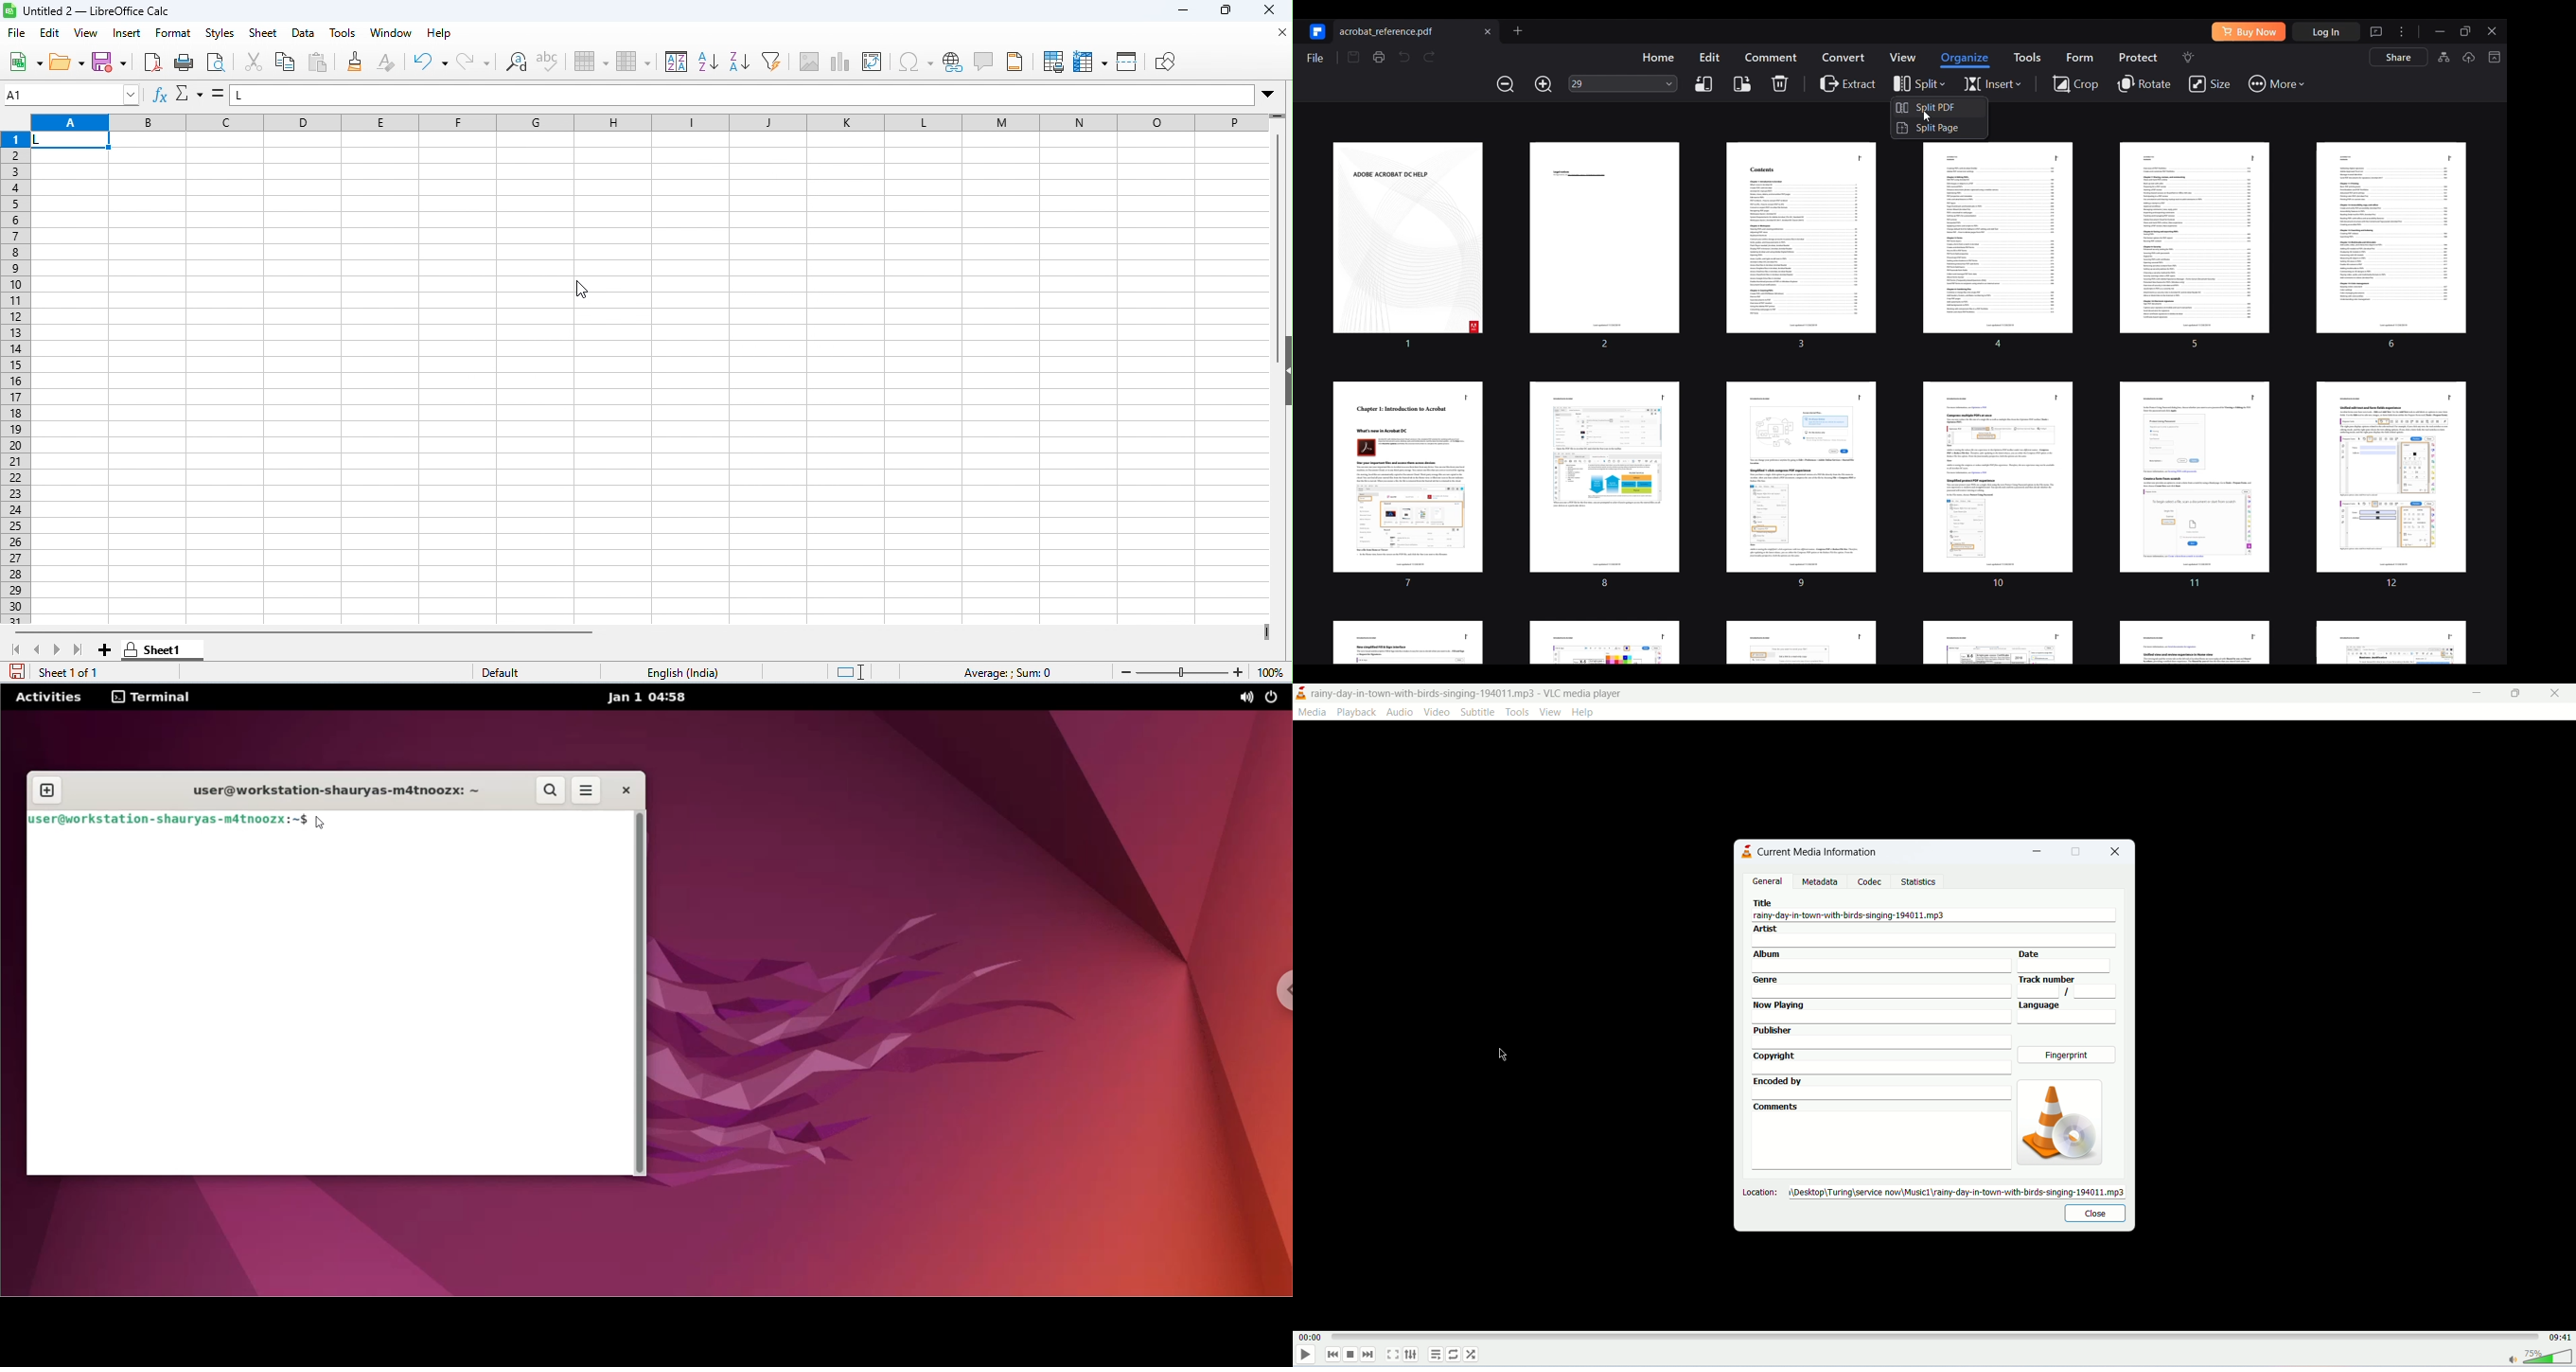 The height and width of the screenshot is (1372, 2576). What do you see at coordinates (221, 34) in the screenshot?
I see `styles` at bounding box center [221, 34].